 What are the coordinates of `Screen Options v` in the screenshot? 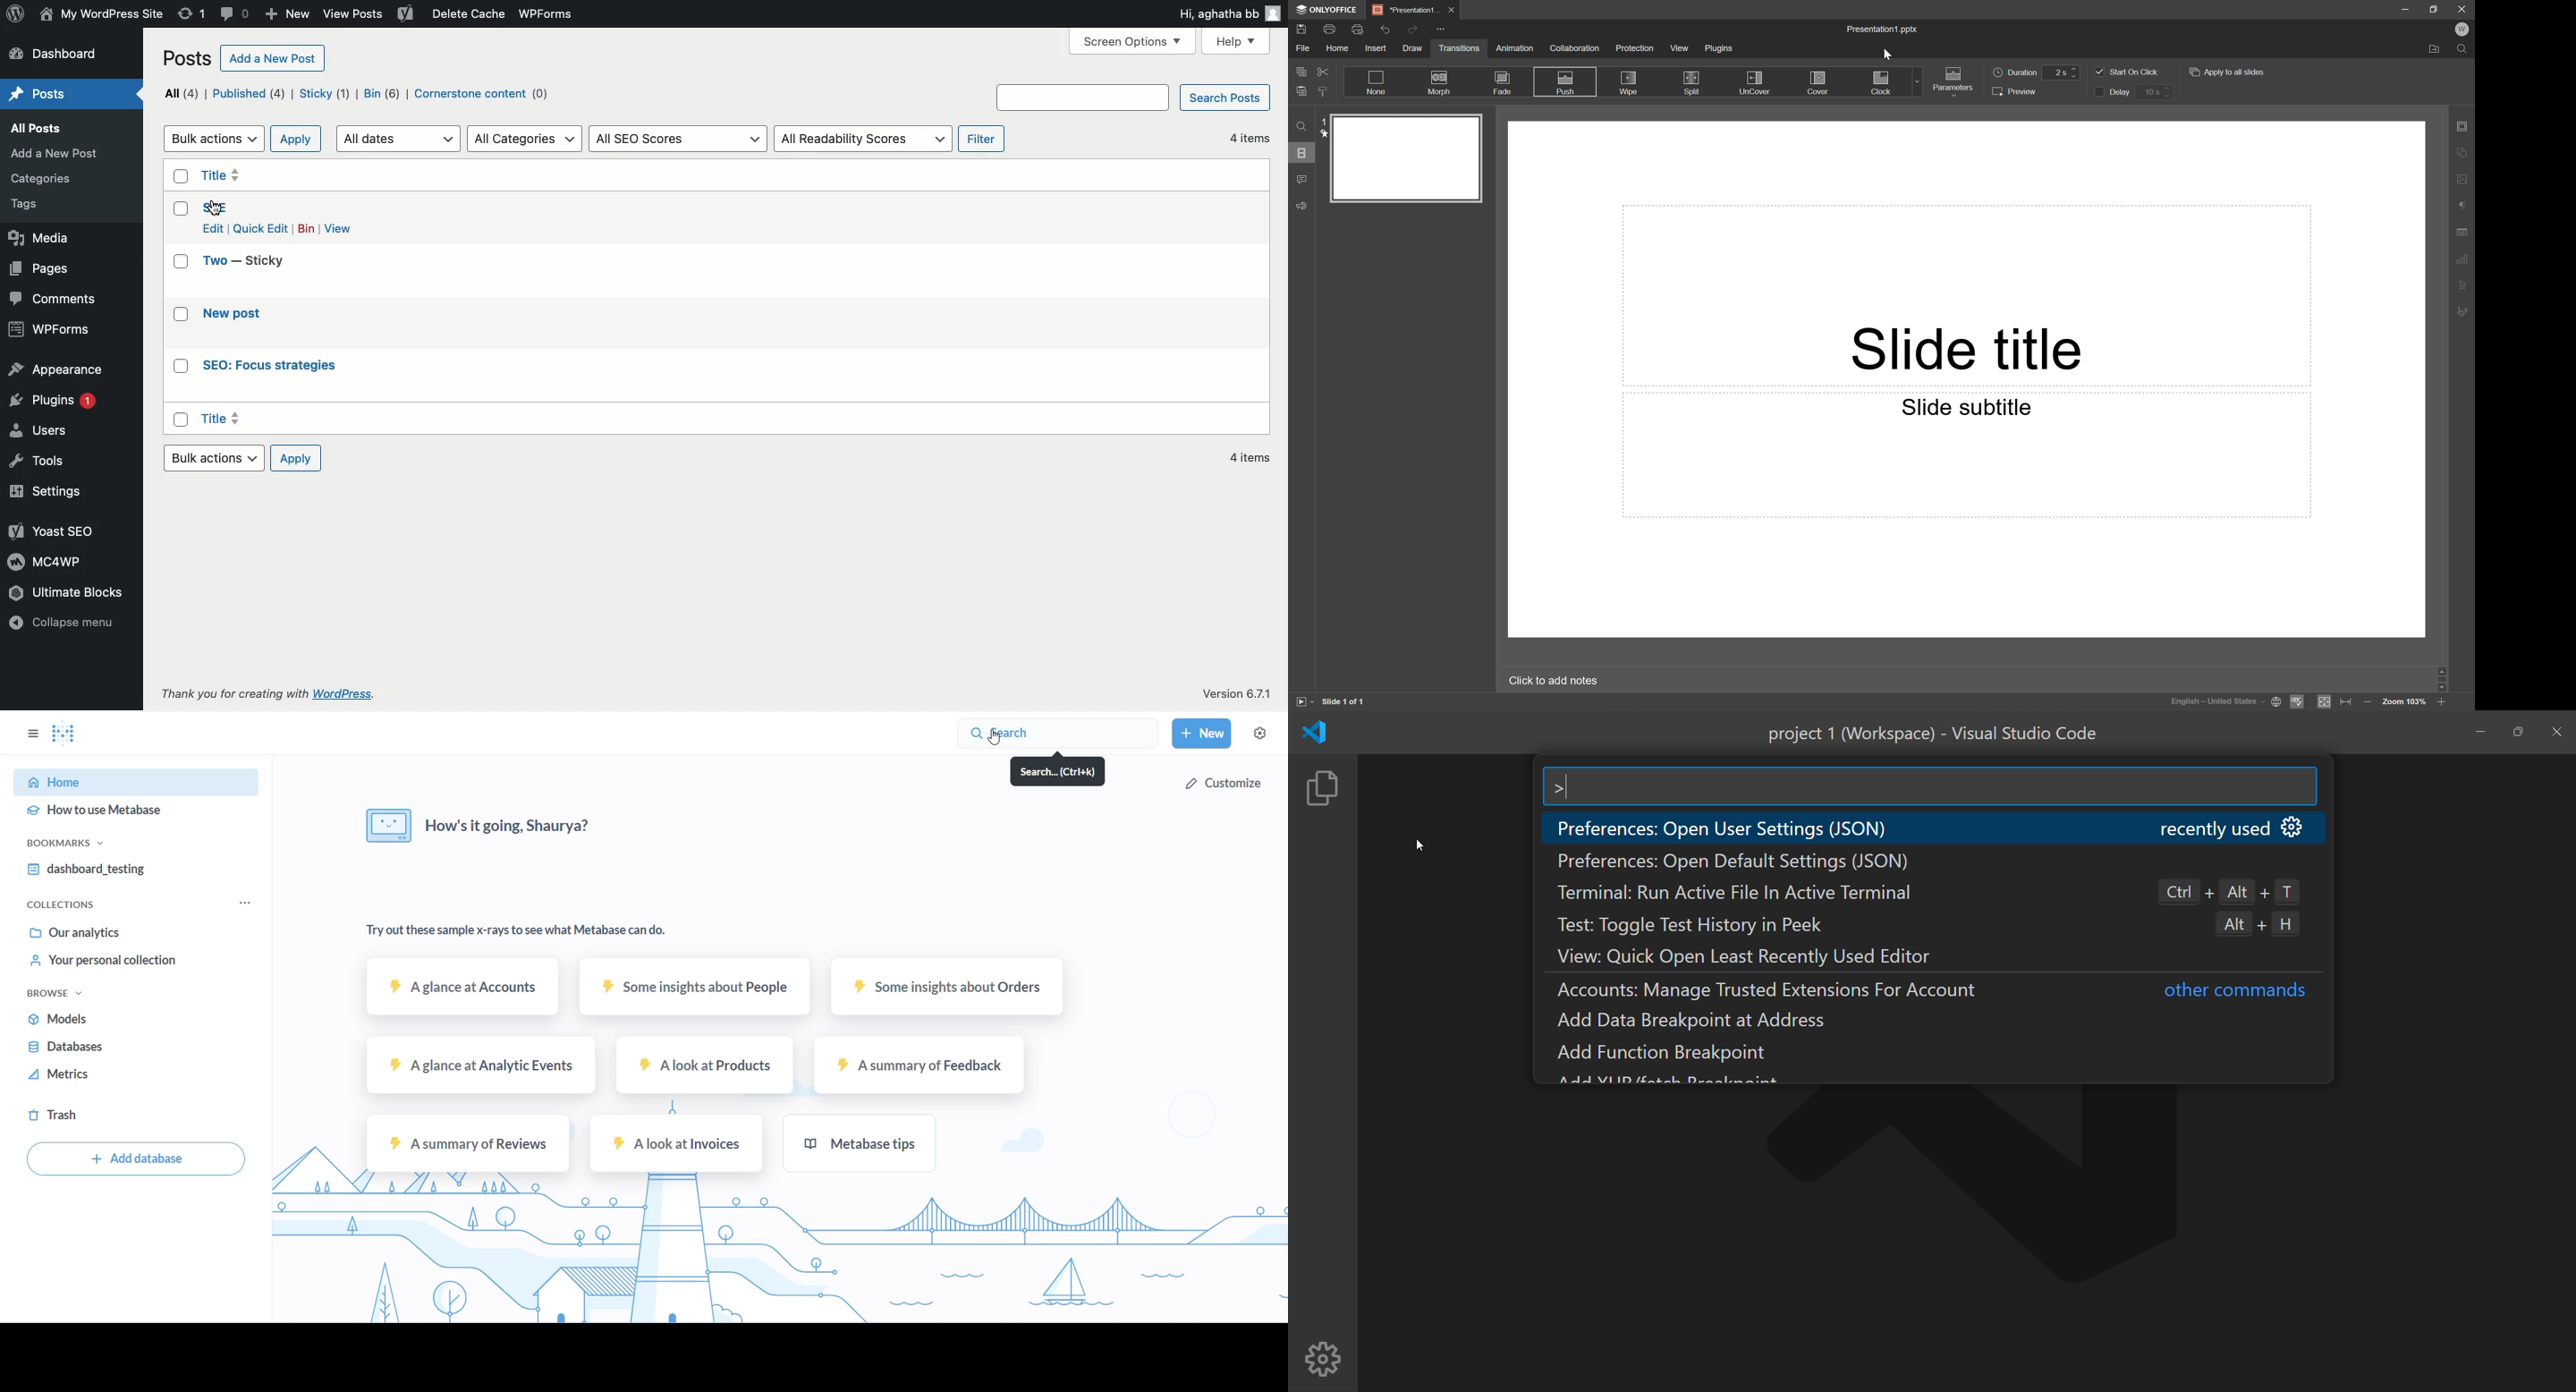 It's located at (1129, 40).